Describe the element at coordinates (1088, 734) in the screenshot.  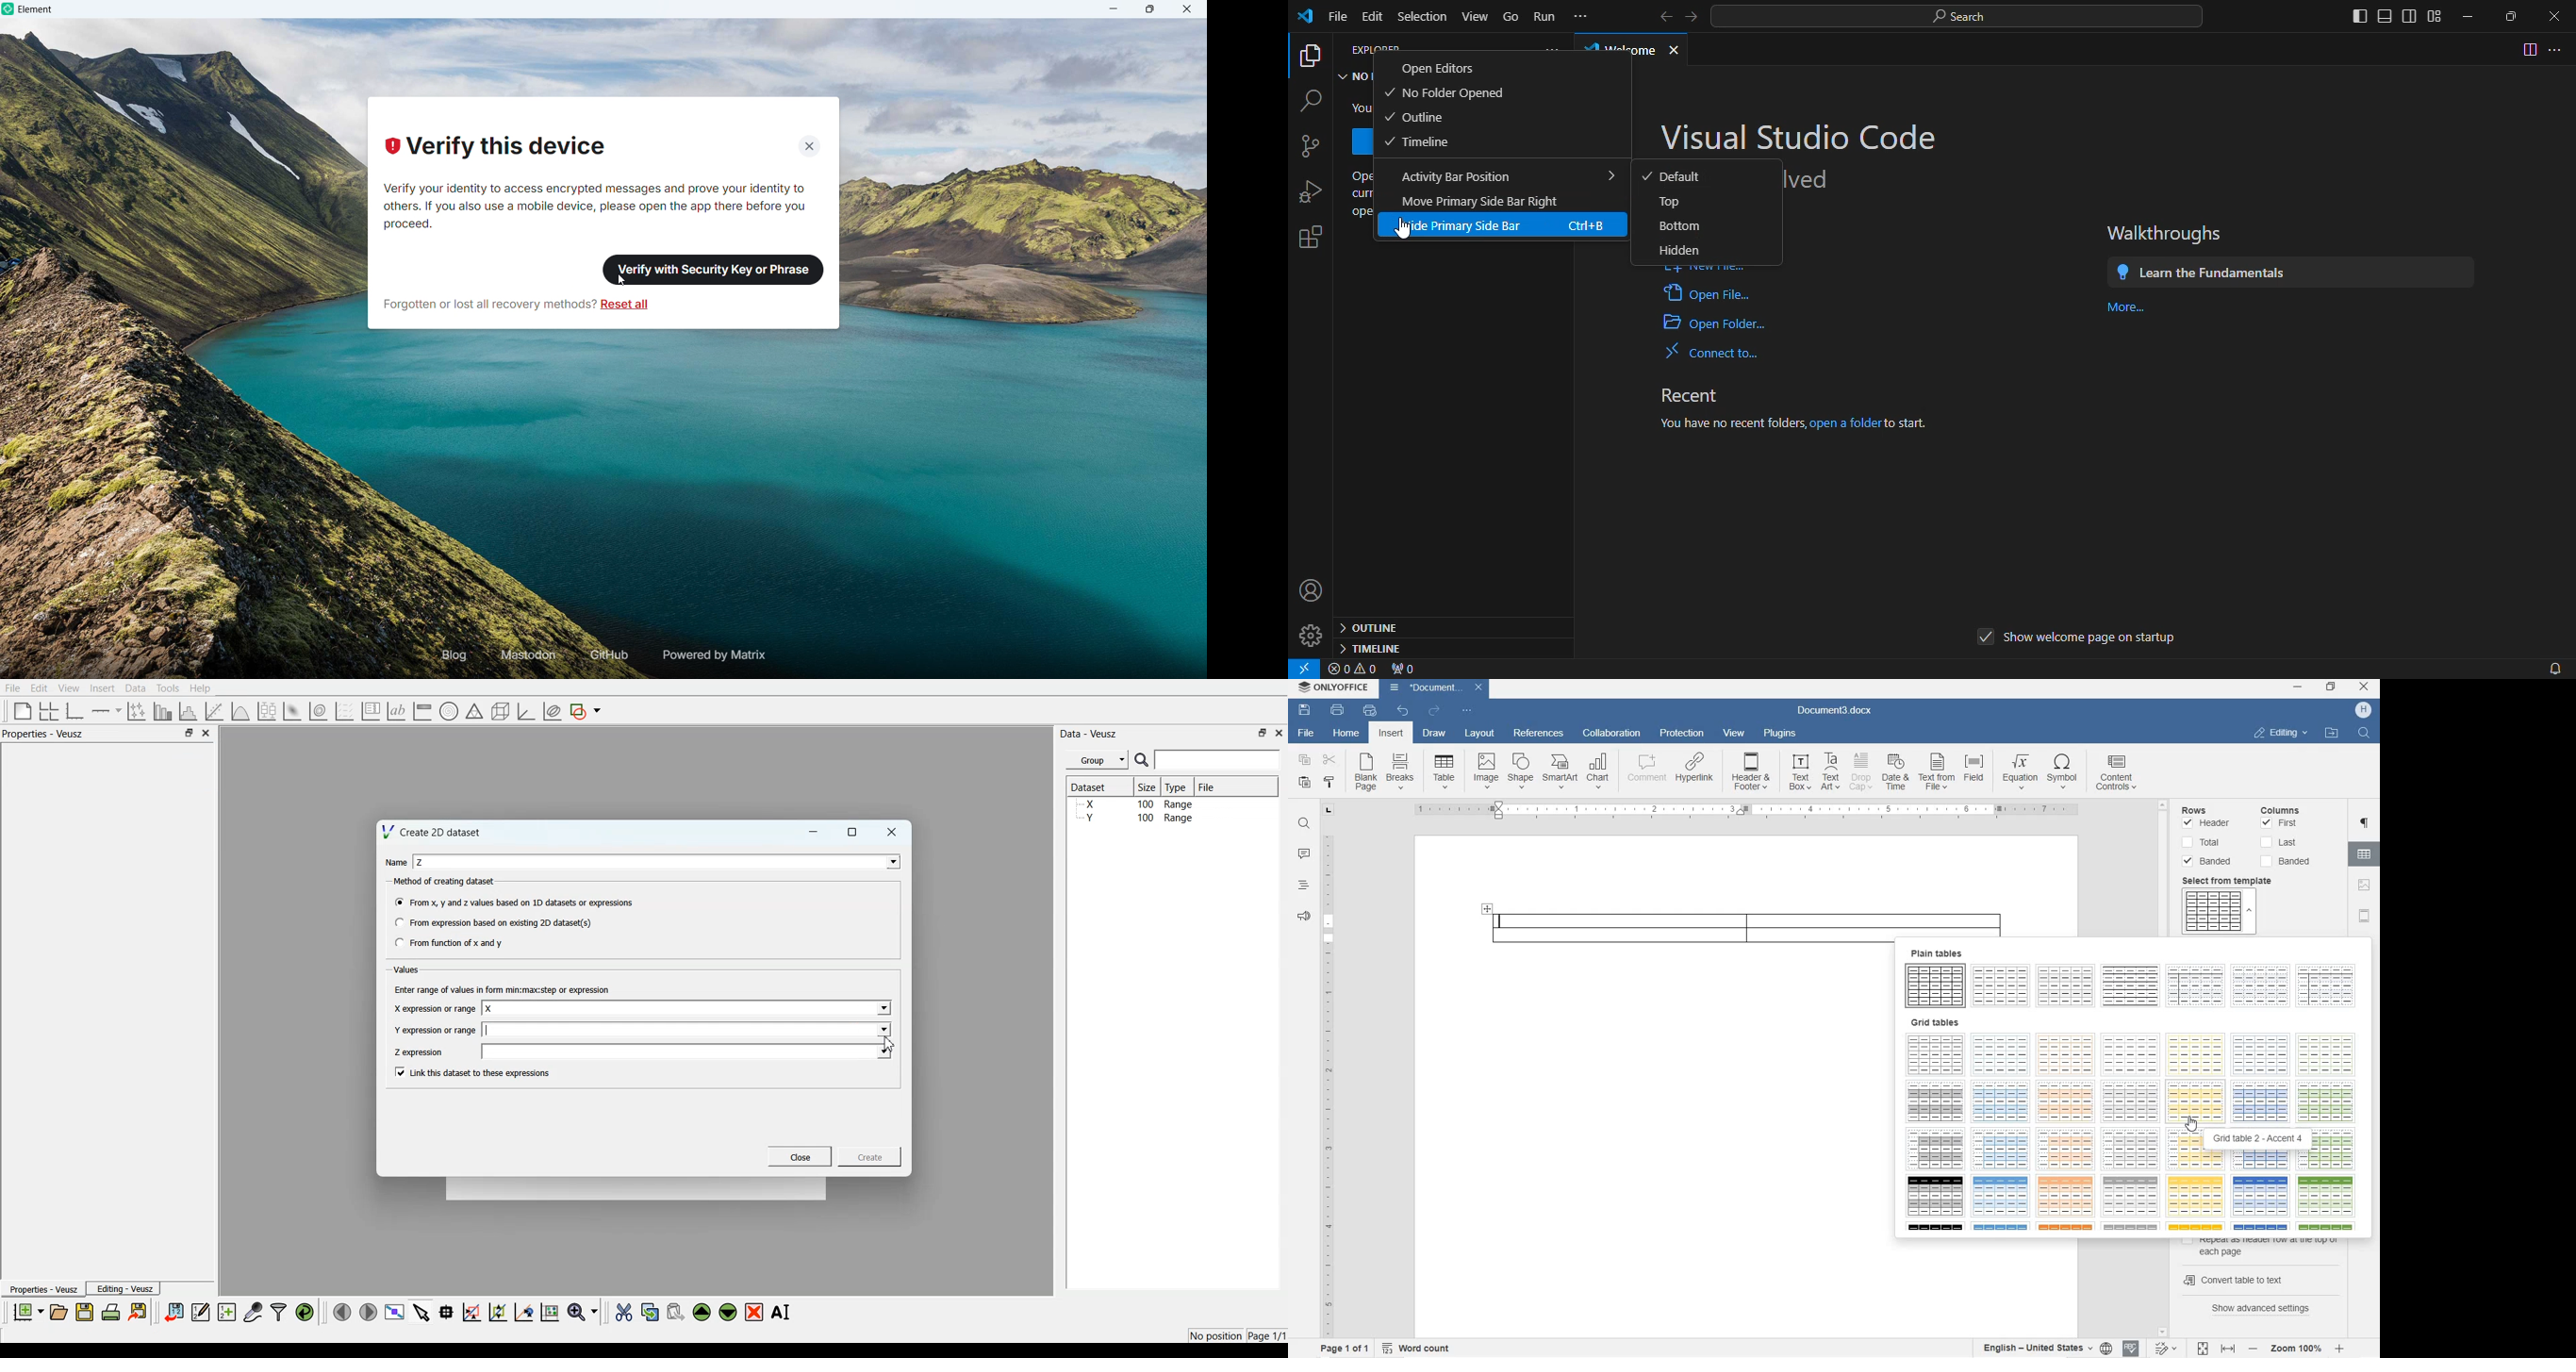
I see `Data - Veusz` at that location.